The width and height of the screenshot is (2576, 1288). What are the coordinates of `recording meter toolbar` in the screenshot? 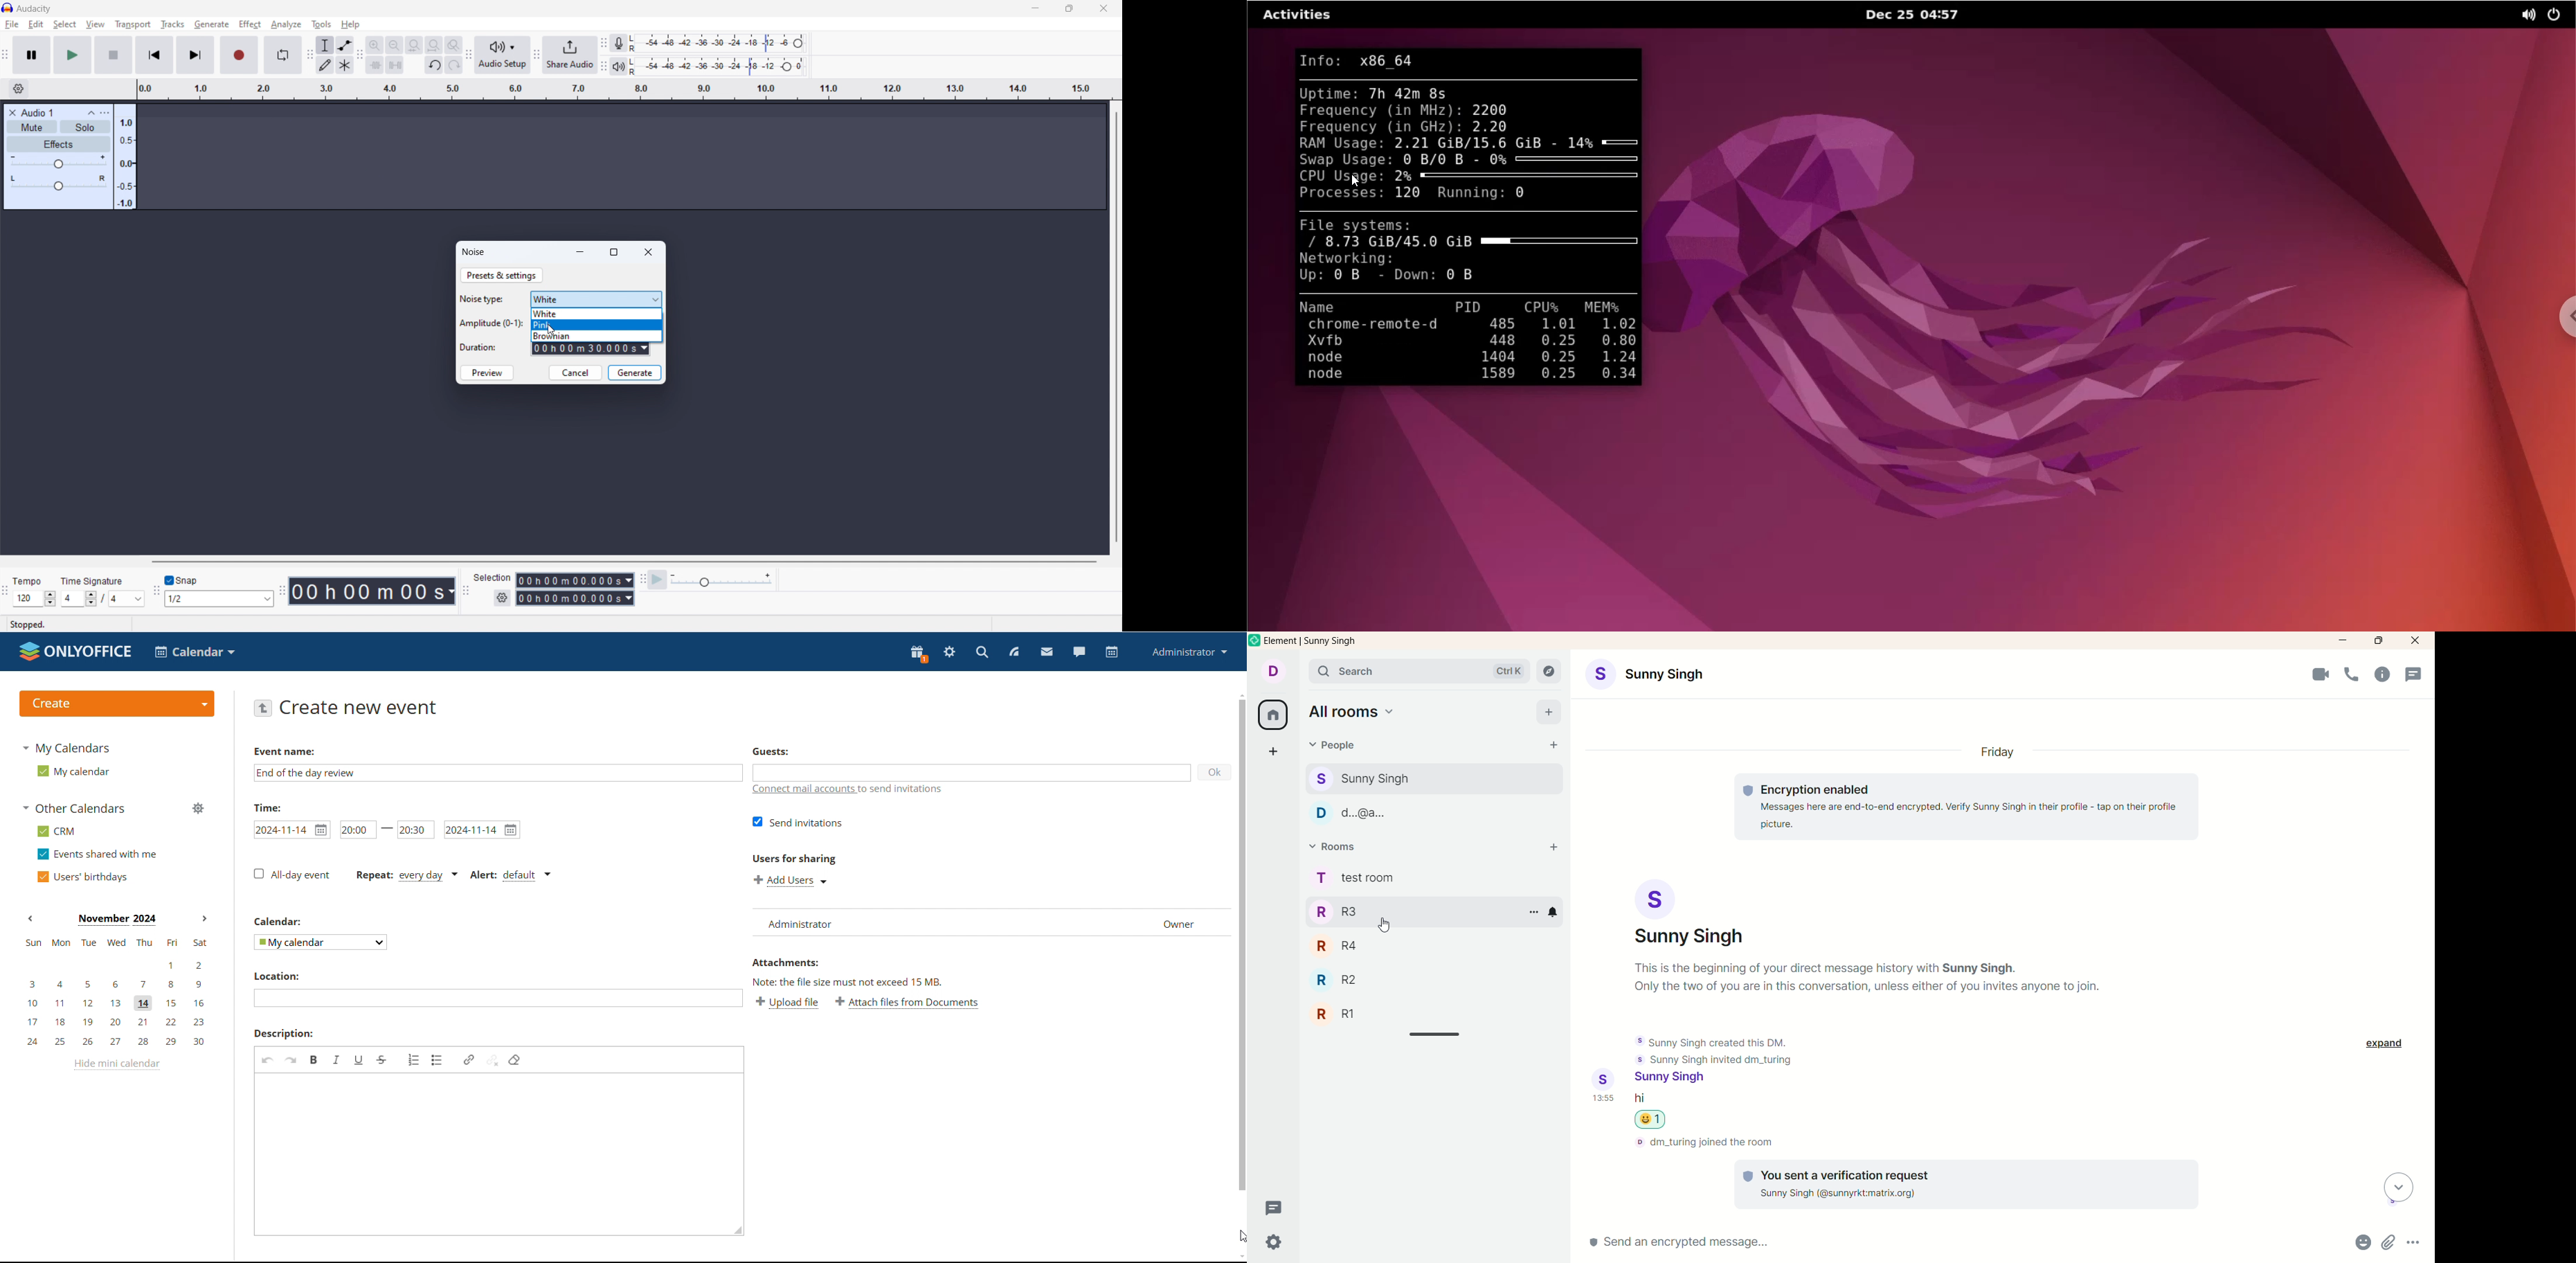 It's located at (604, 43).